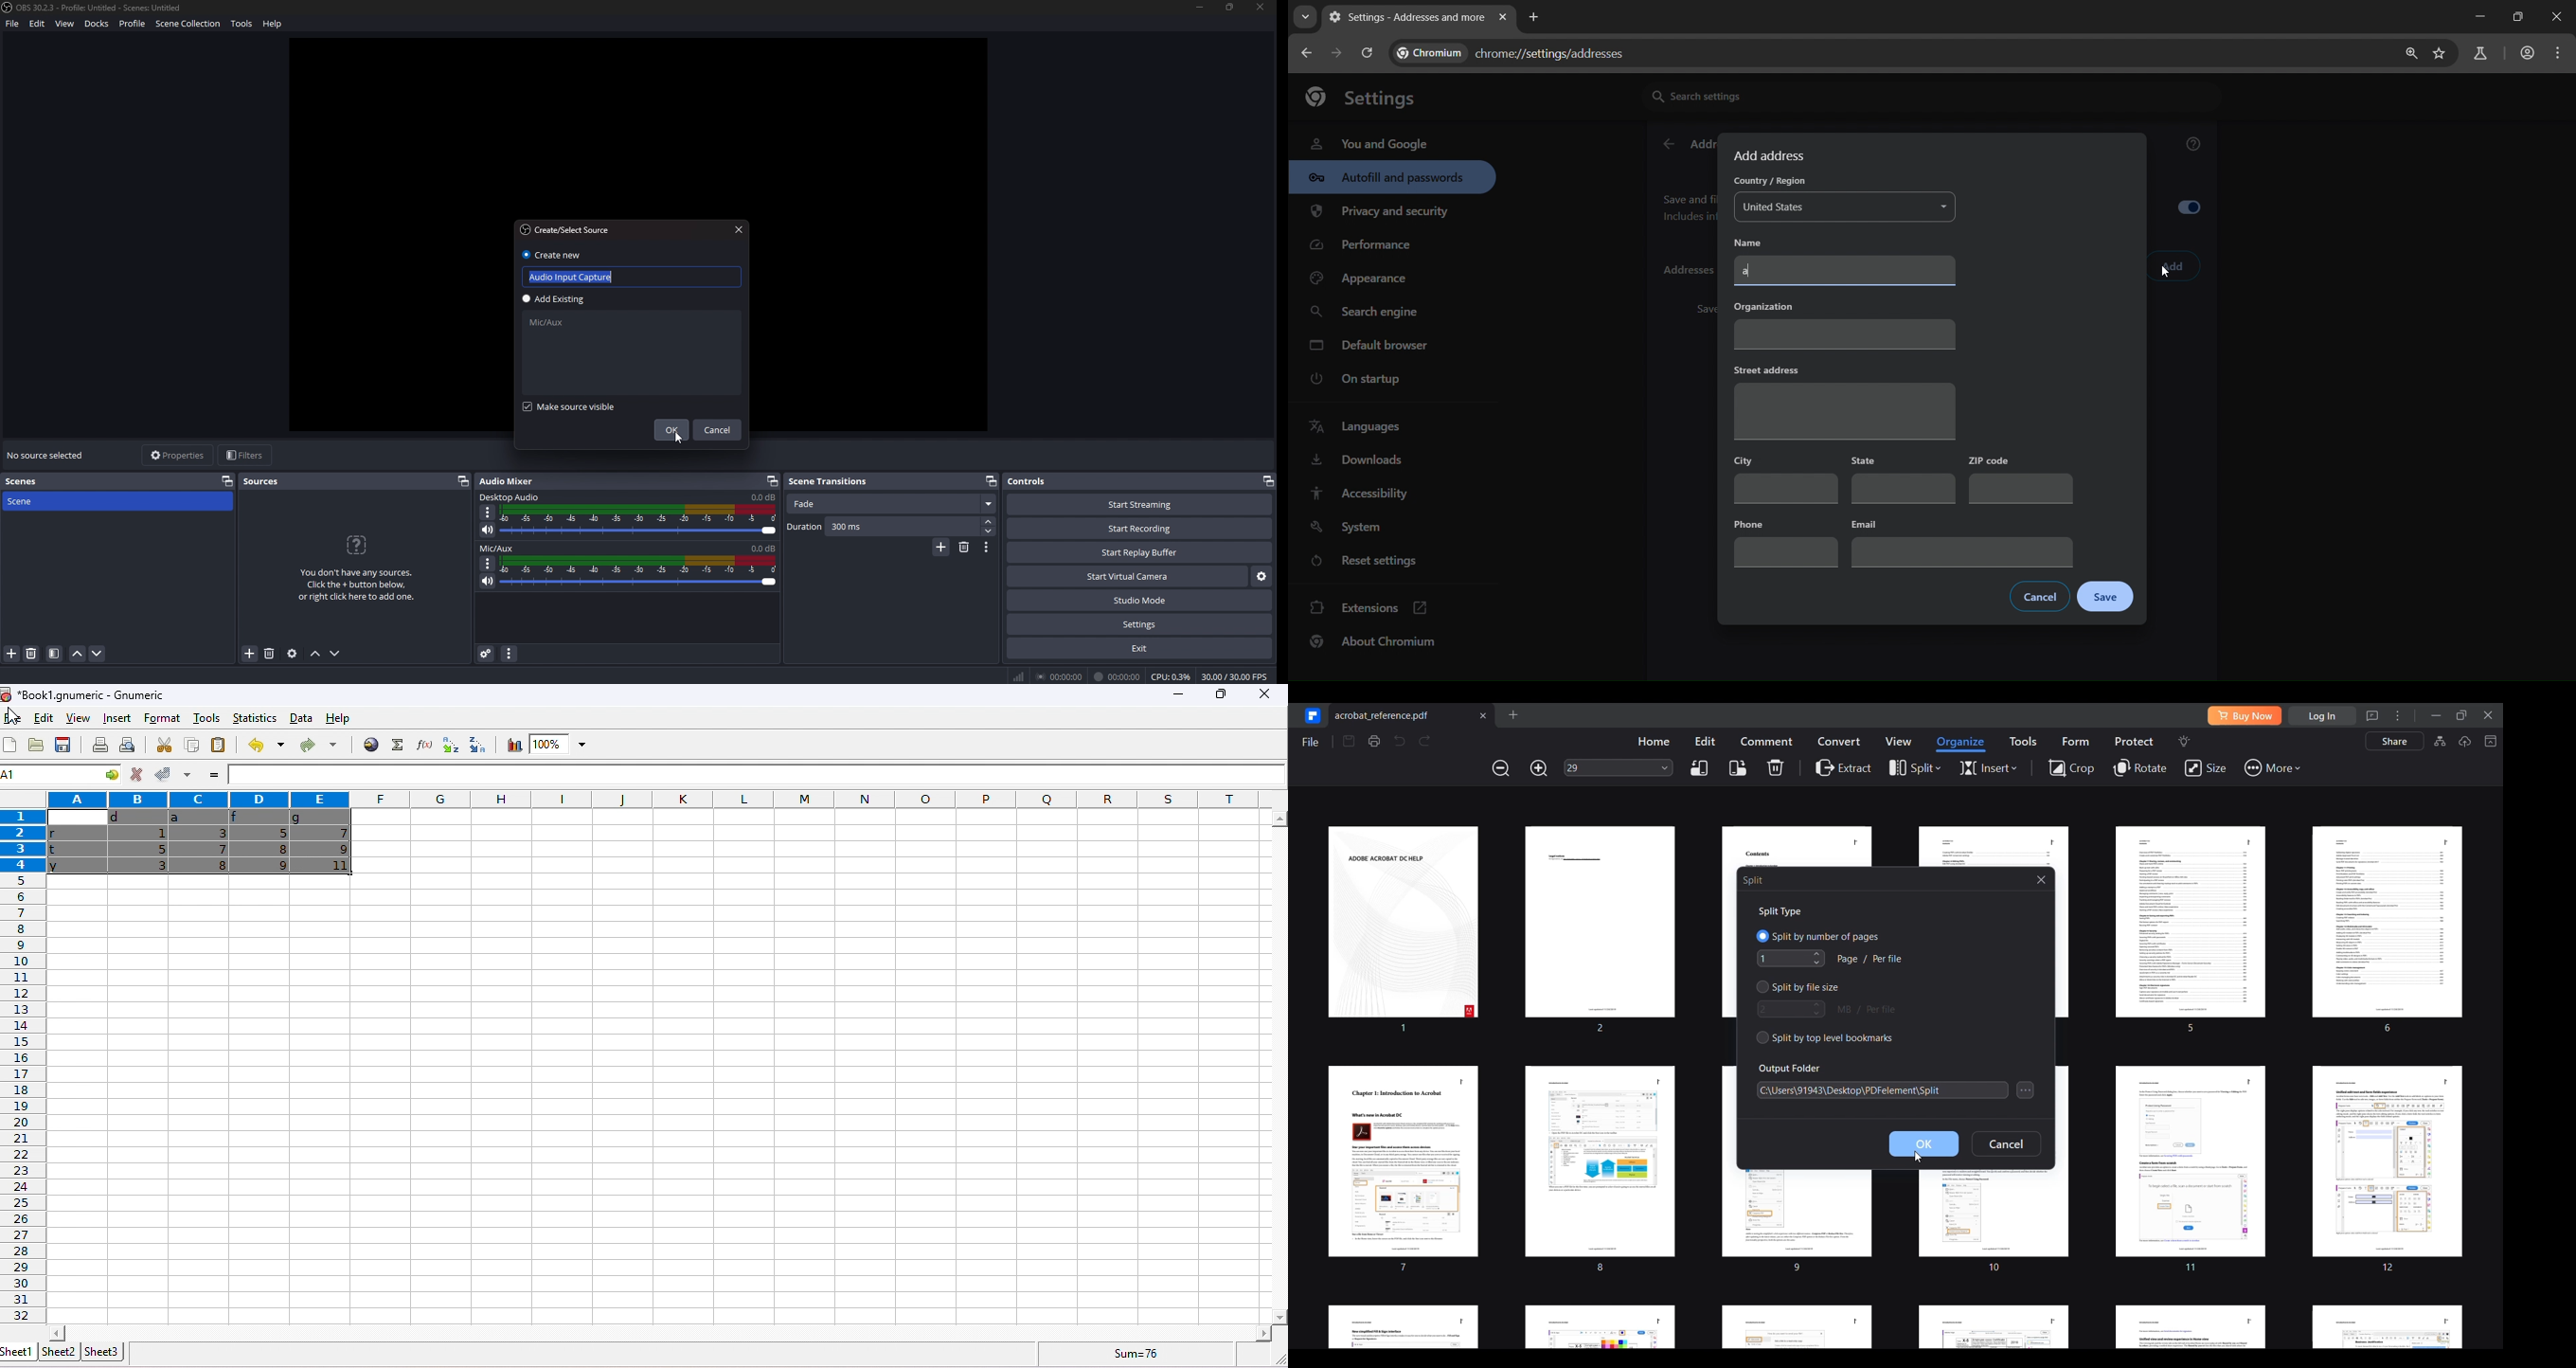 Image resolution: width=2576 pixels, height=1372 pixels. What do you see at coordinates (11, 27) in the screenshot?
I see `file` at bounding box center [11, 27].